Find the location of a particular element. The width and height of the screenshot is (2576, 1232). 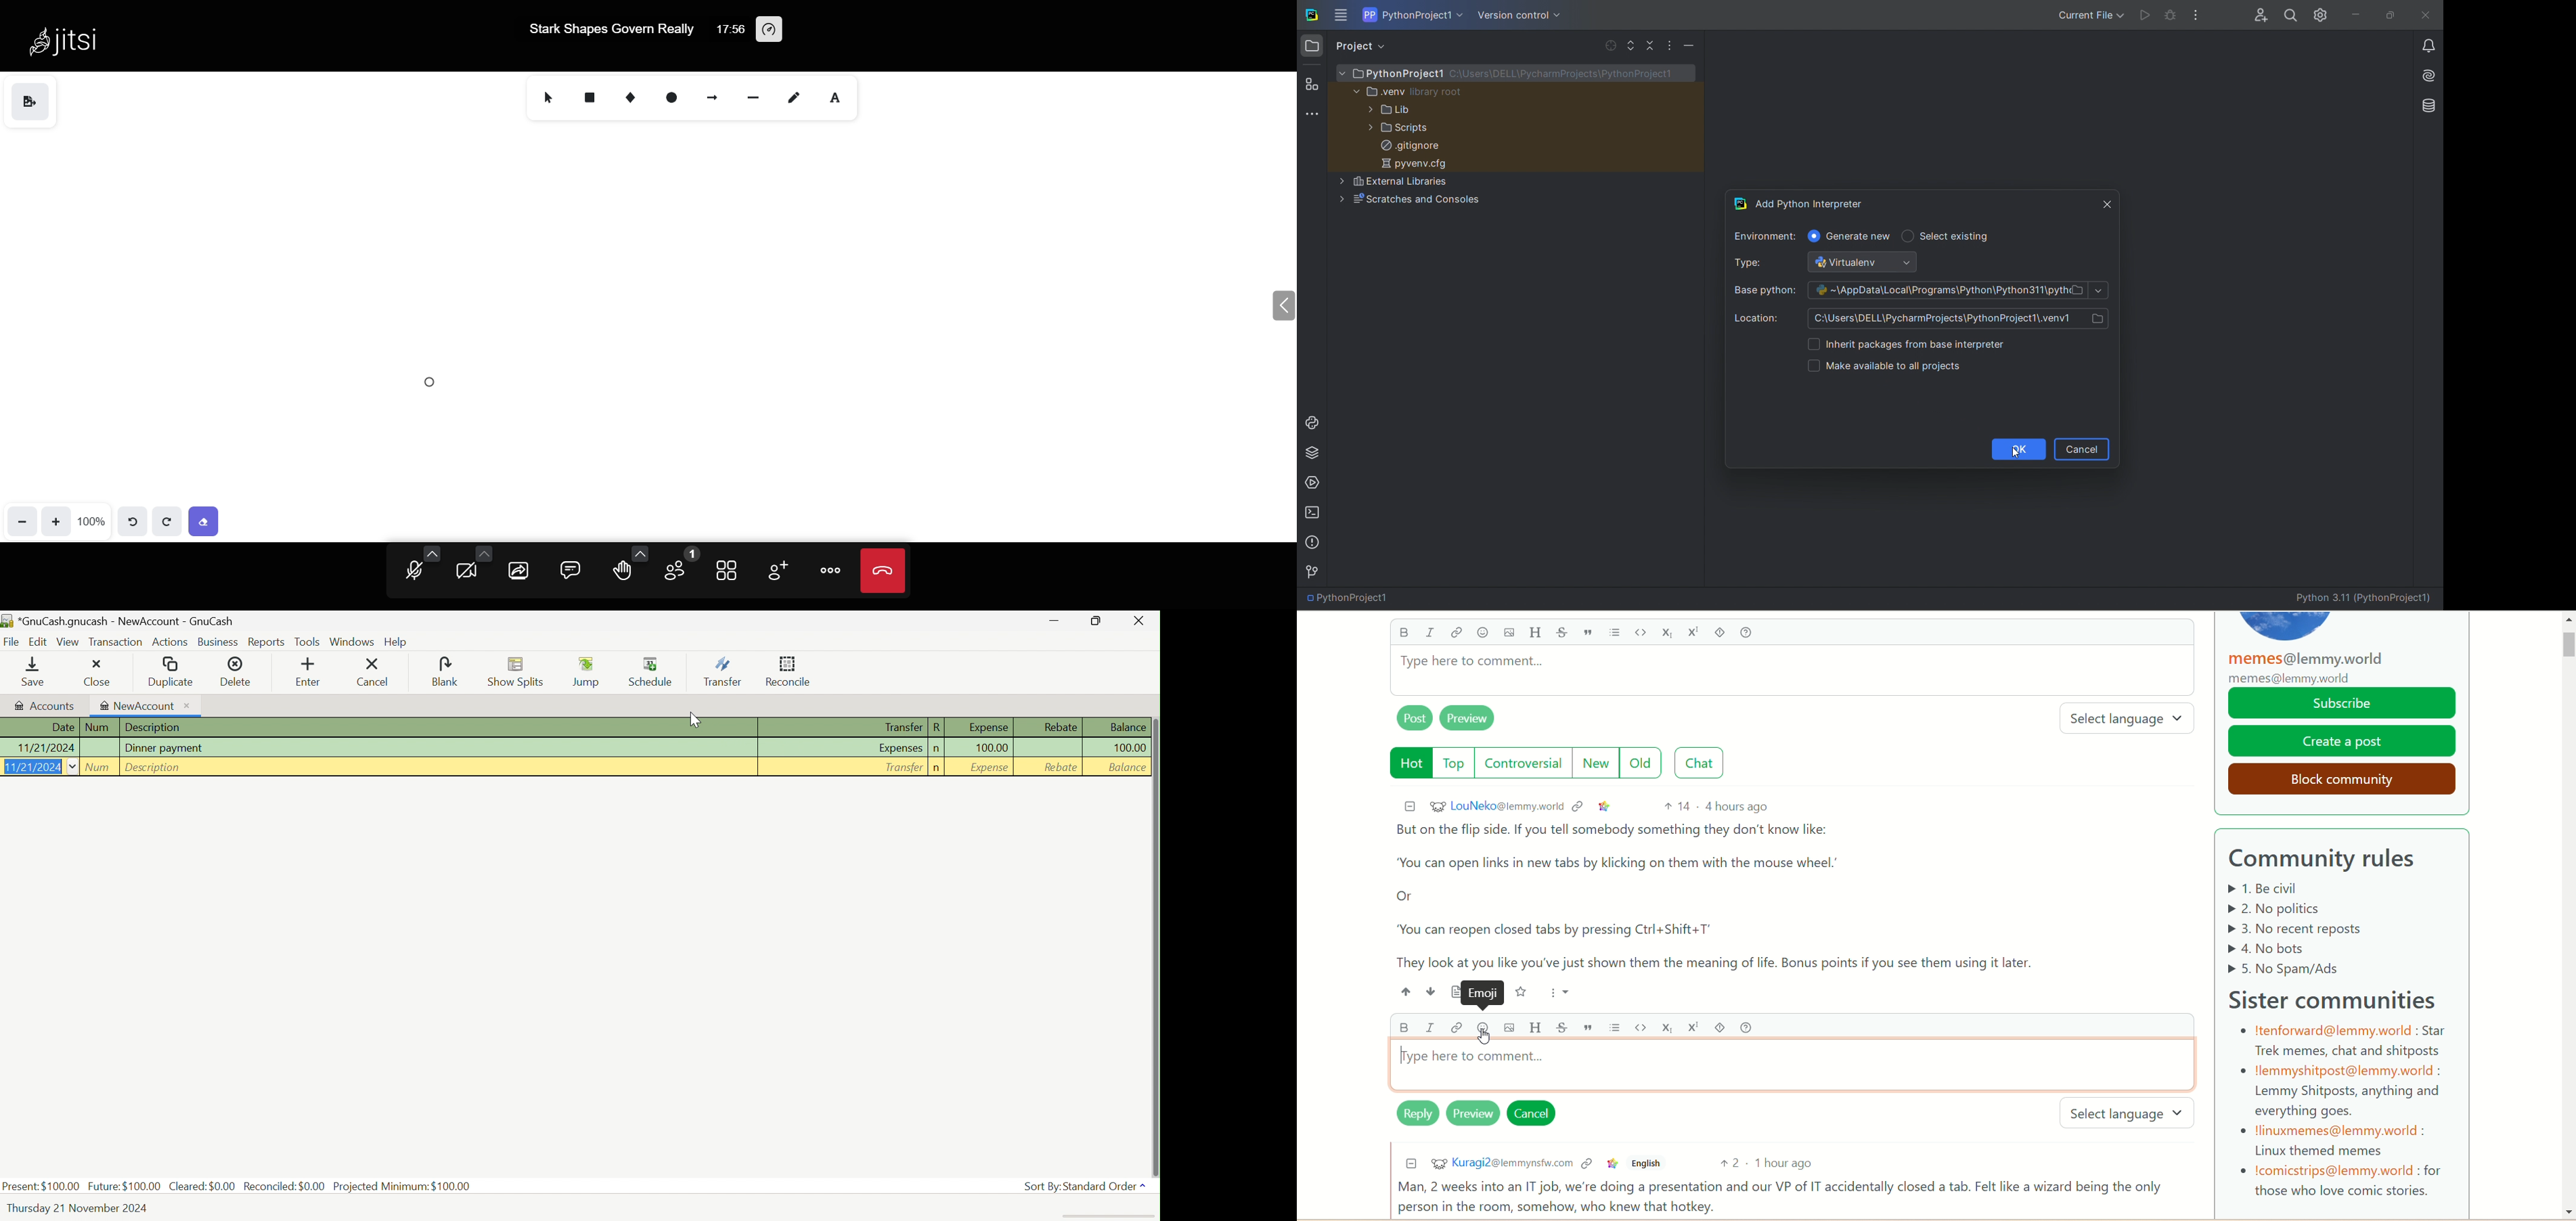

type comment here is located at coordinates (1795, 1069).